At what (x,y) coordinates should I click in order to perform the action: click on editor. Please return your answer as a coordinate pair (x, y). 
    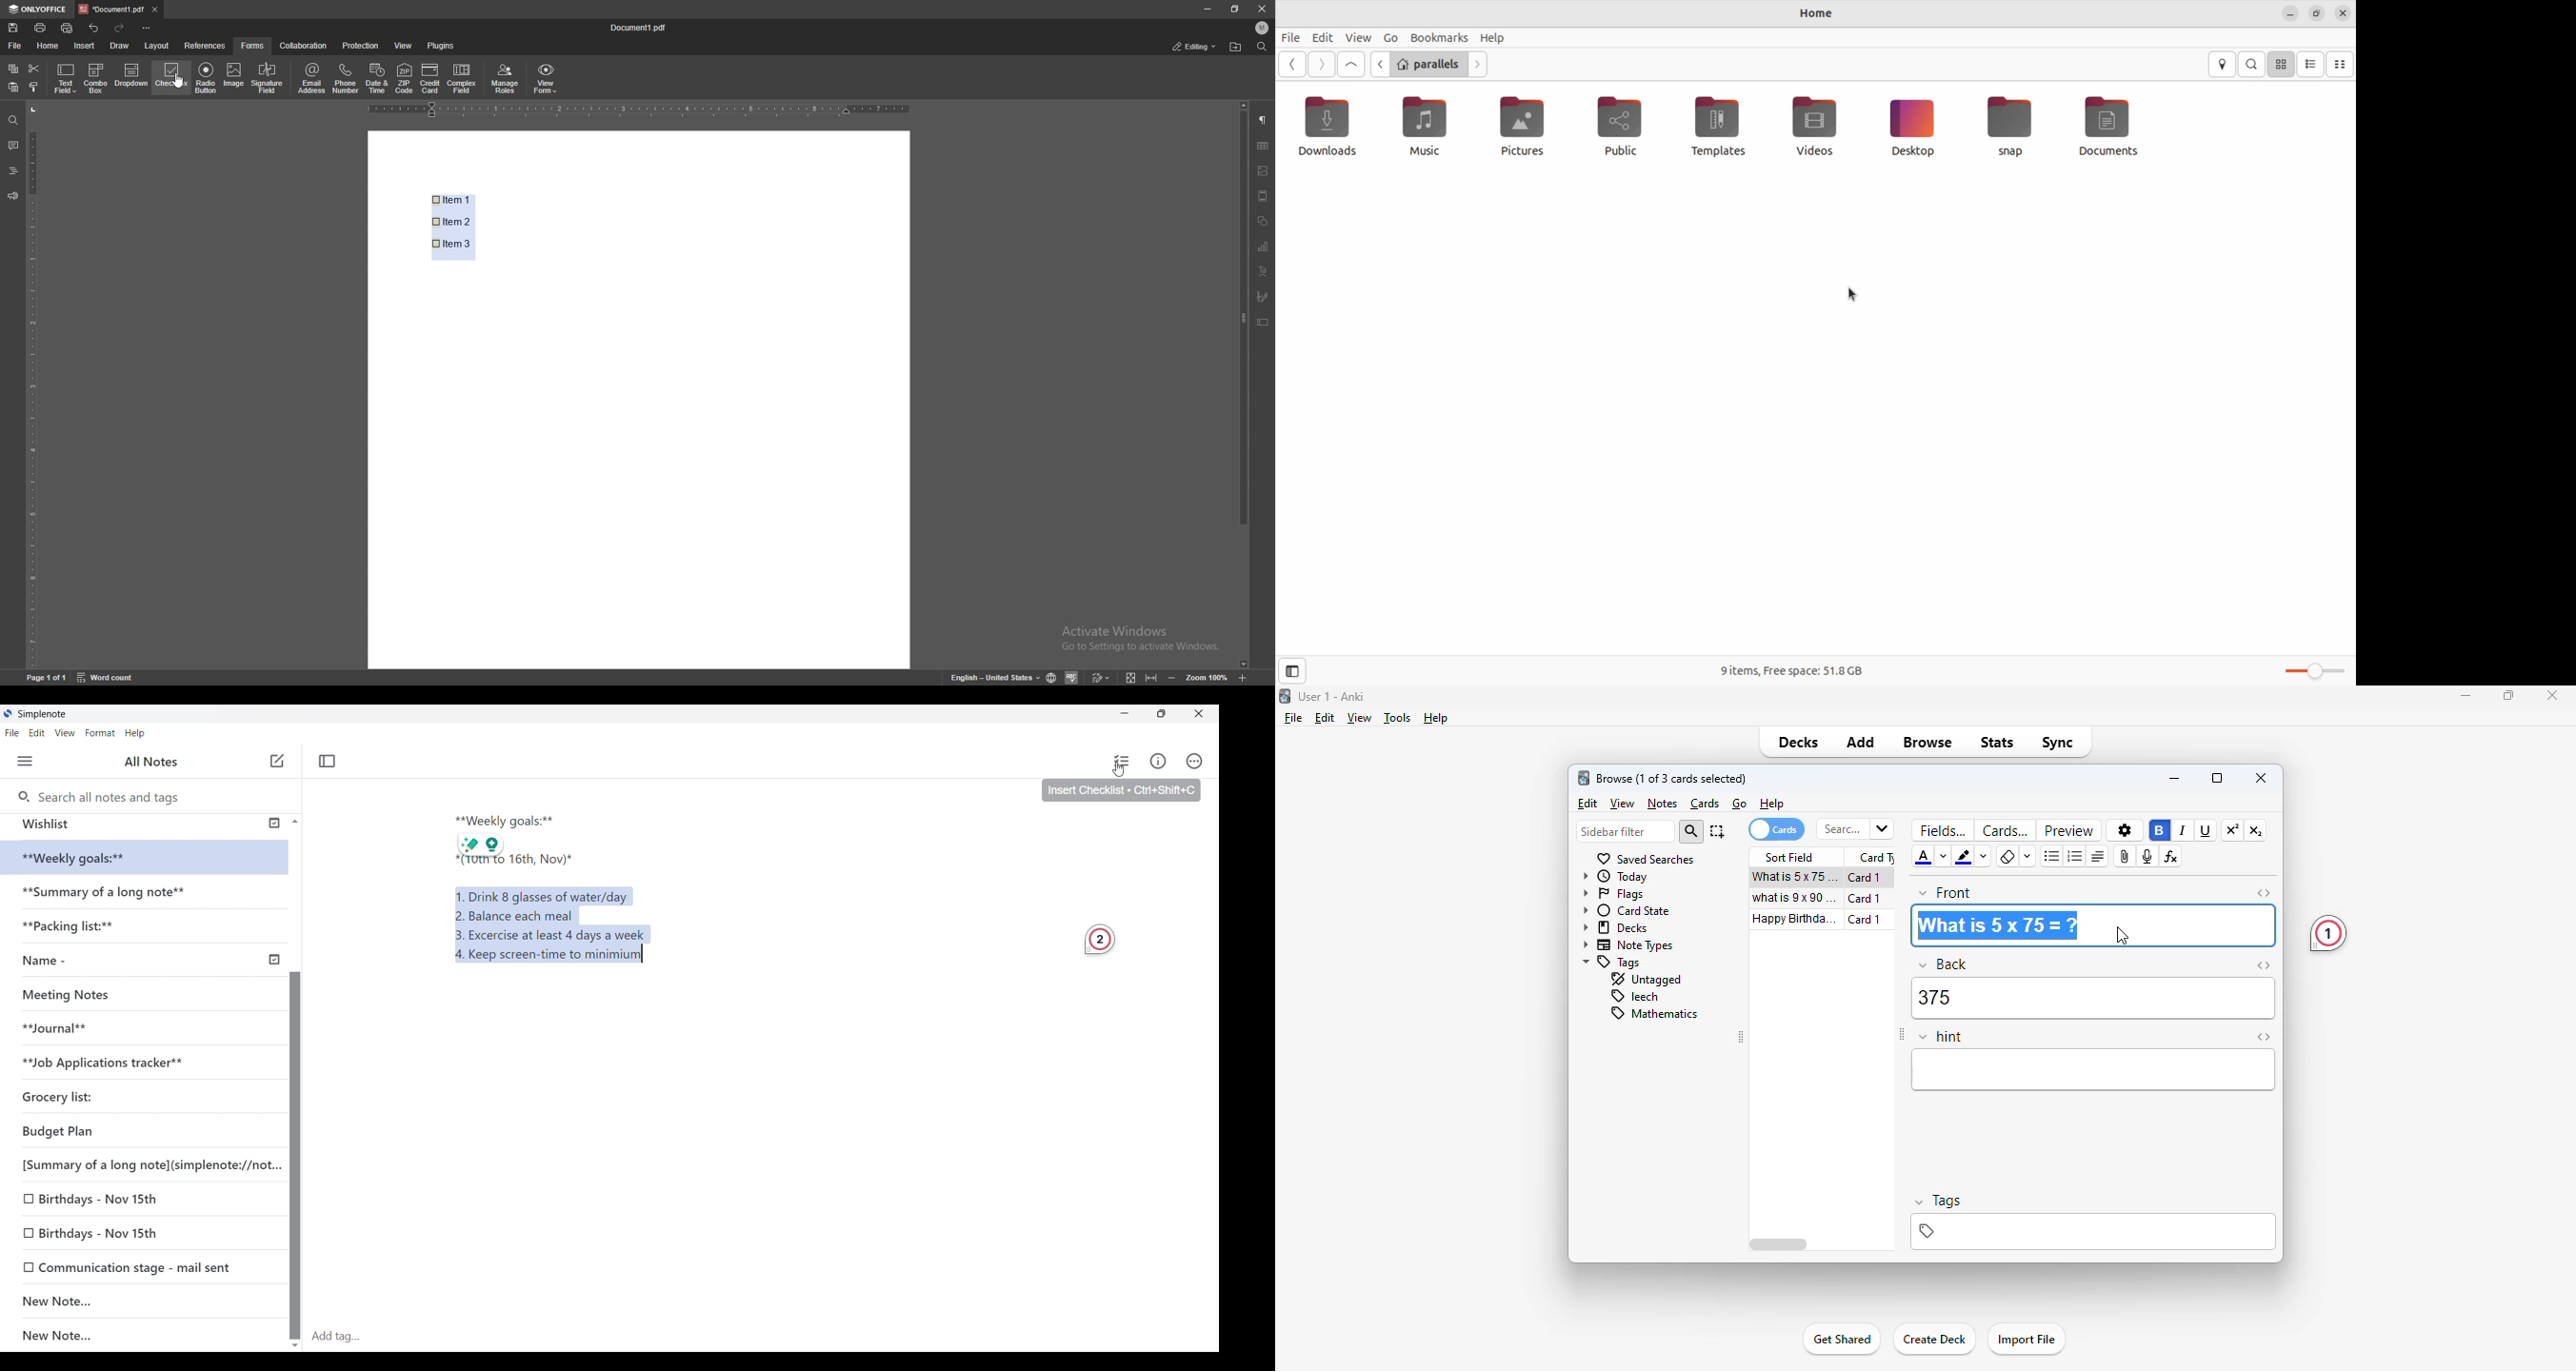
    Looking at the image, I should click on (2094, 1070).